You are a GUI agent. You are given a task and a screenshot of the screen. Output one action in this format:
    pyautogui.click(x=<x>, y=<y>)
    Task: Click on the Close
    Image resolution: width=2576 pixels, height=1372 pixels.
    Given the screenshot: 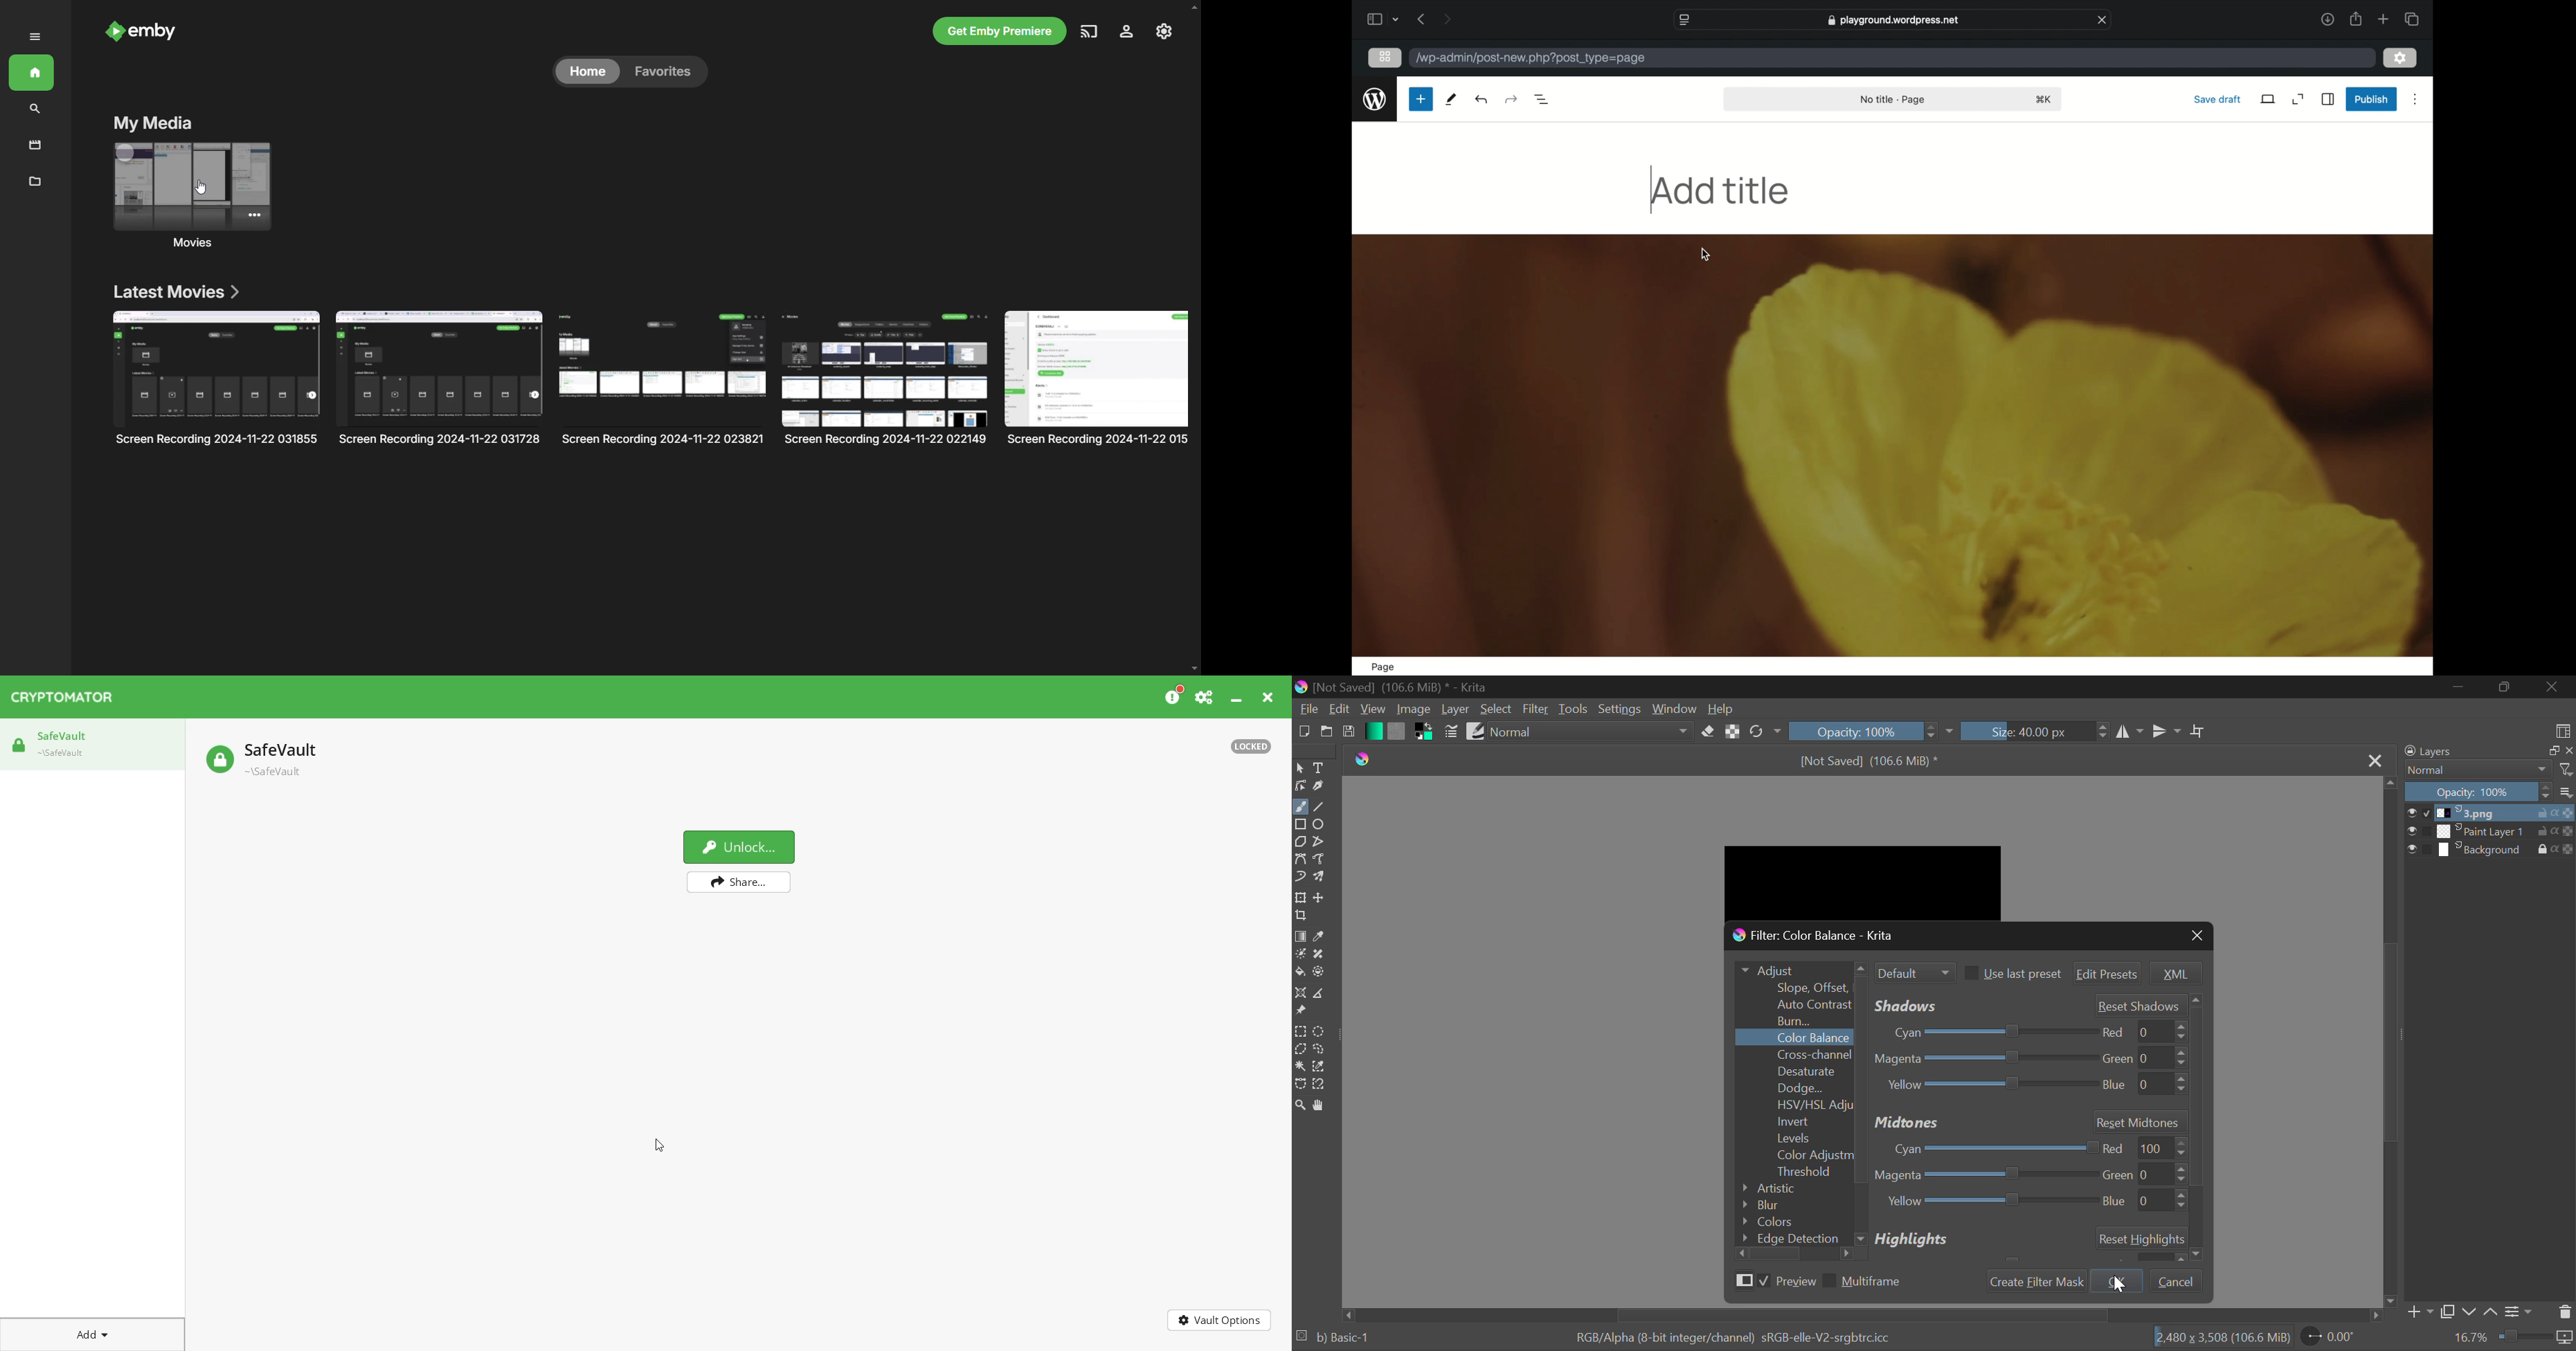 What is the action you would take?
    pyautogui.click(x=2376, y=758)
    